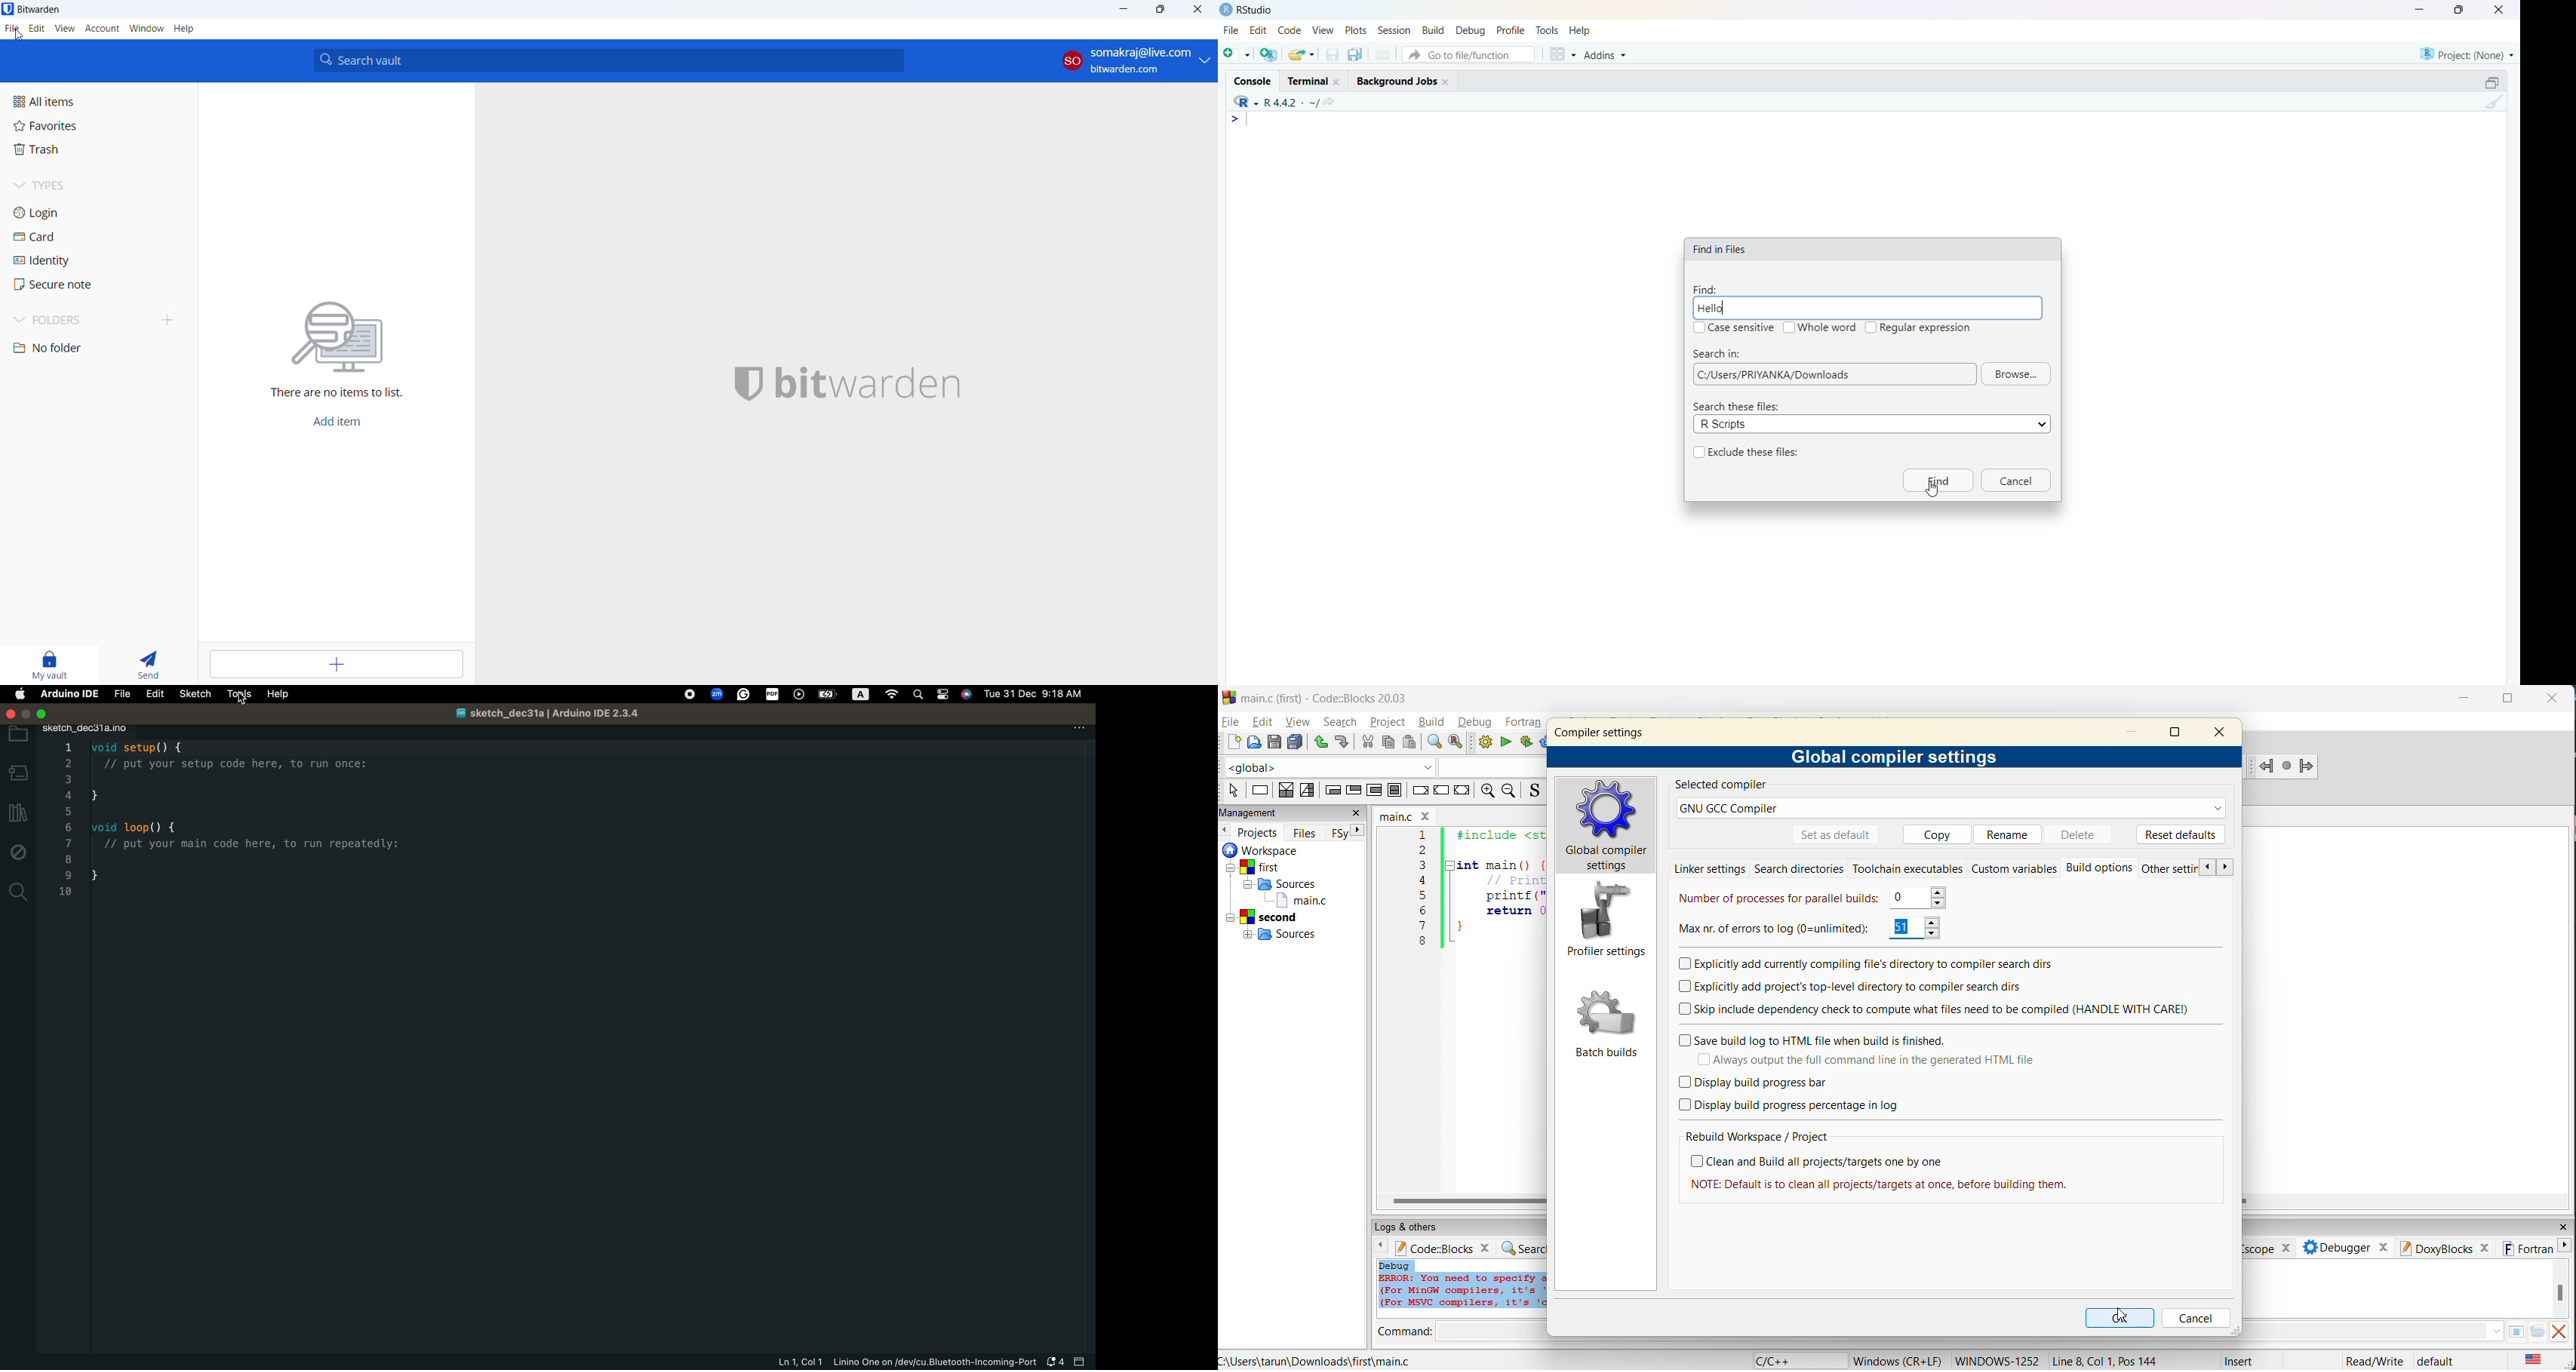  What do you see at coordinates (1259, 30) in the screenshot?
I see `edit` at bounding box center [1259, 30].